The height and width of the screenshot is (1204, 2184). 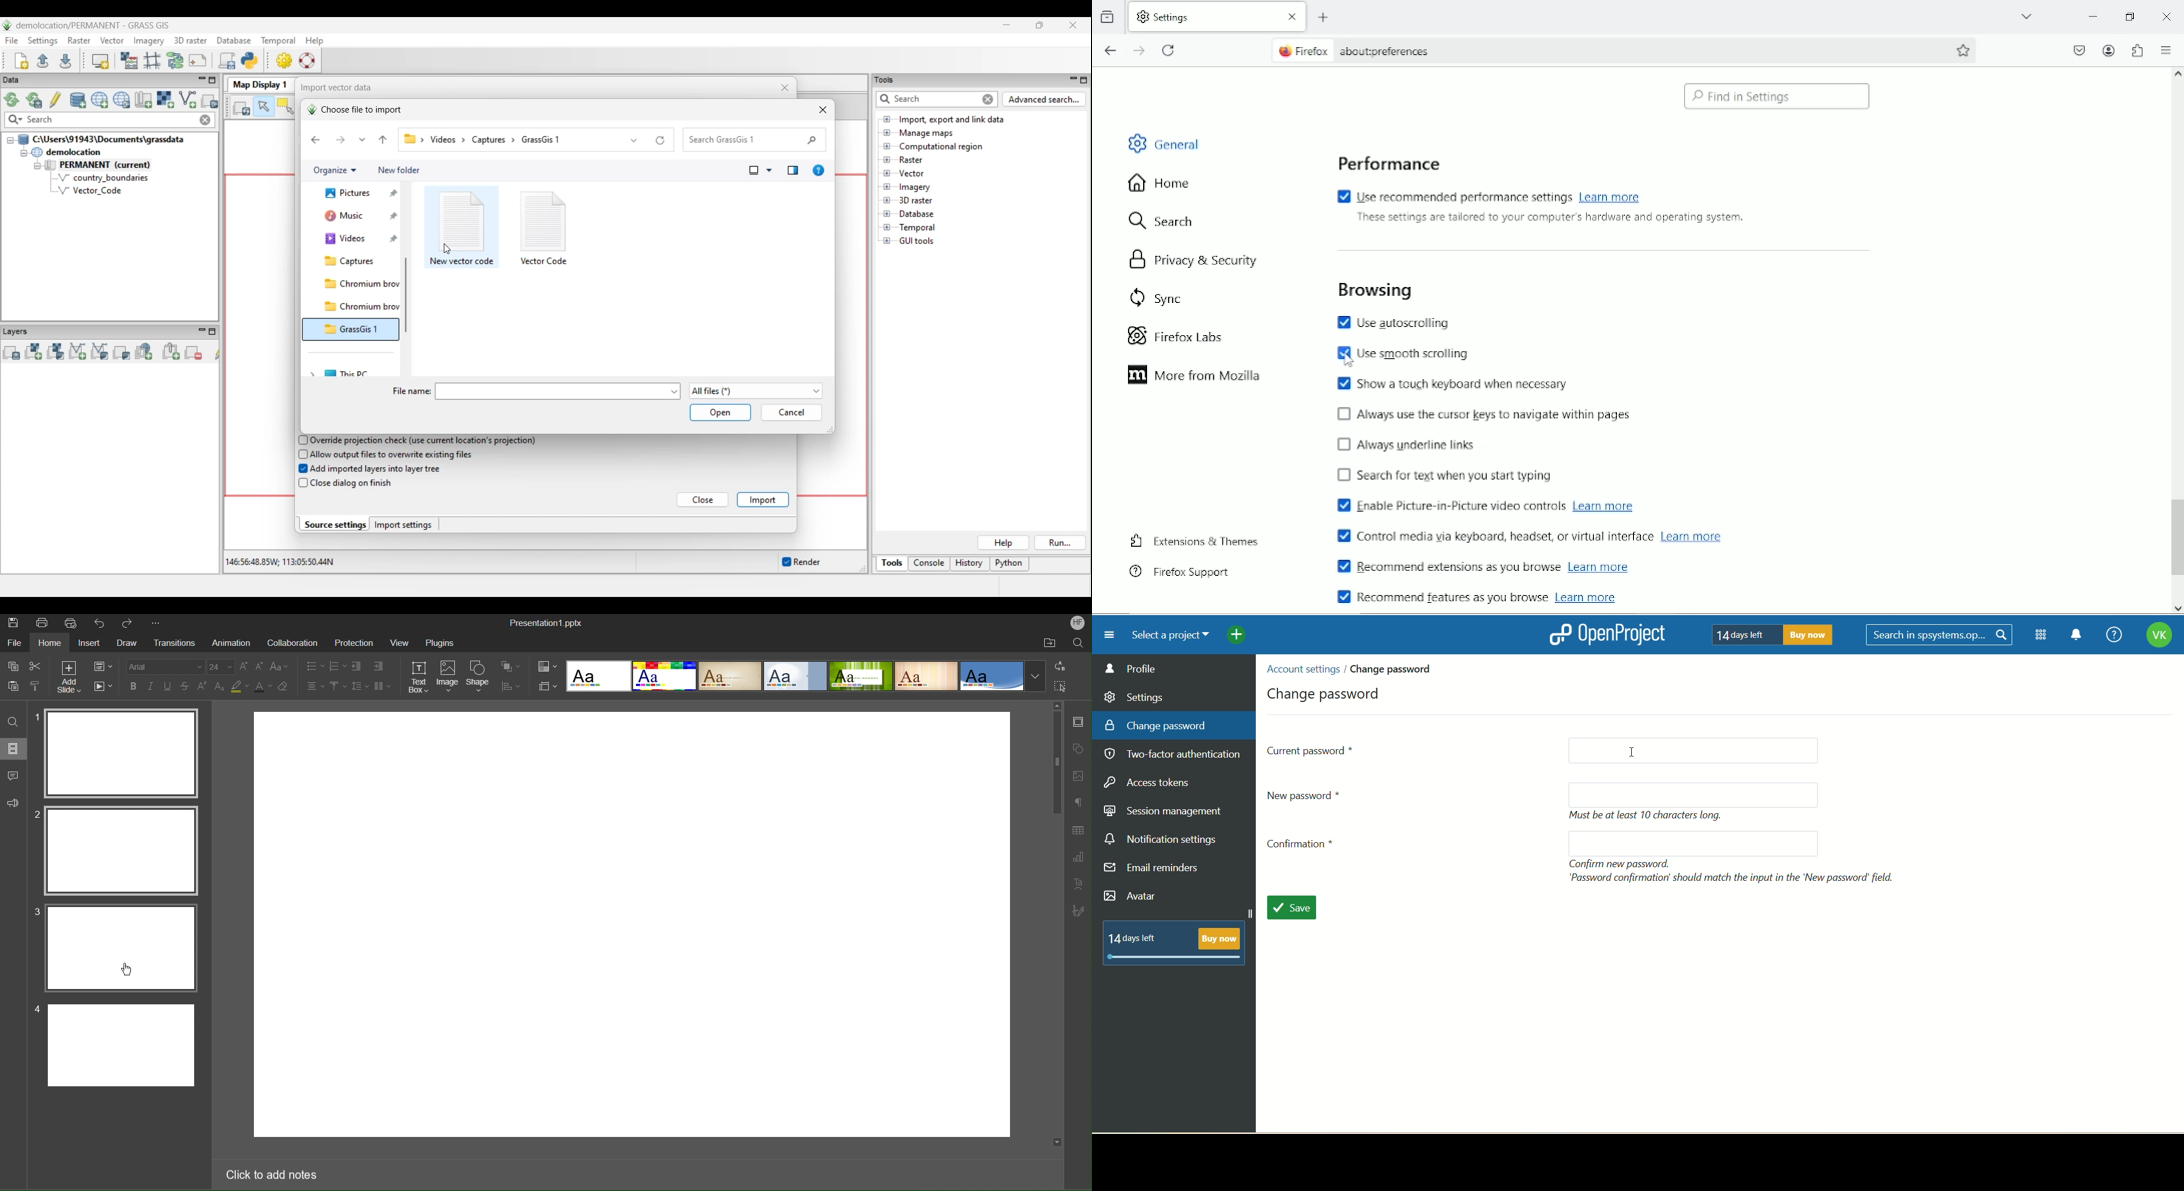 I want to click on Learn more, so click(x=1605, y=506).